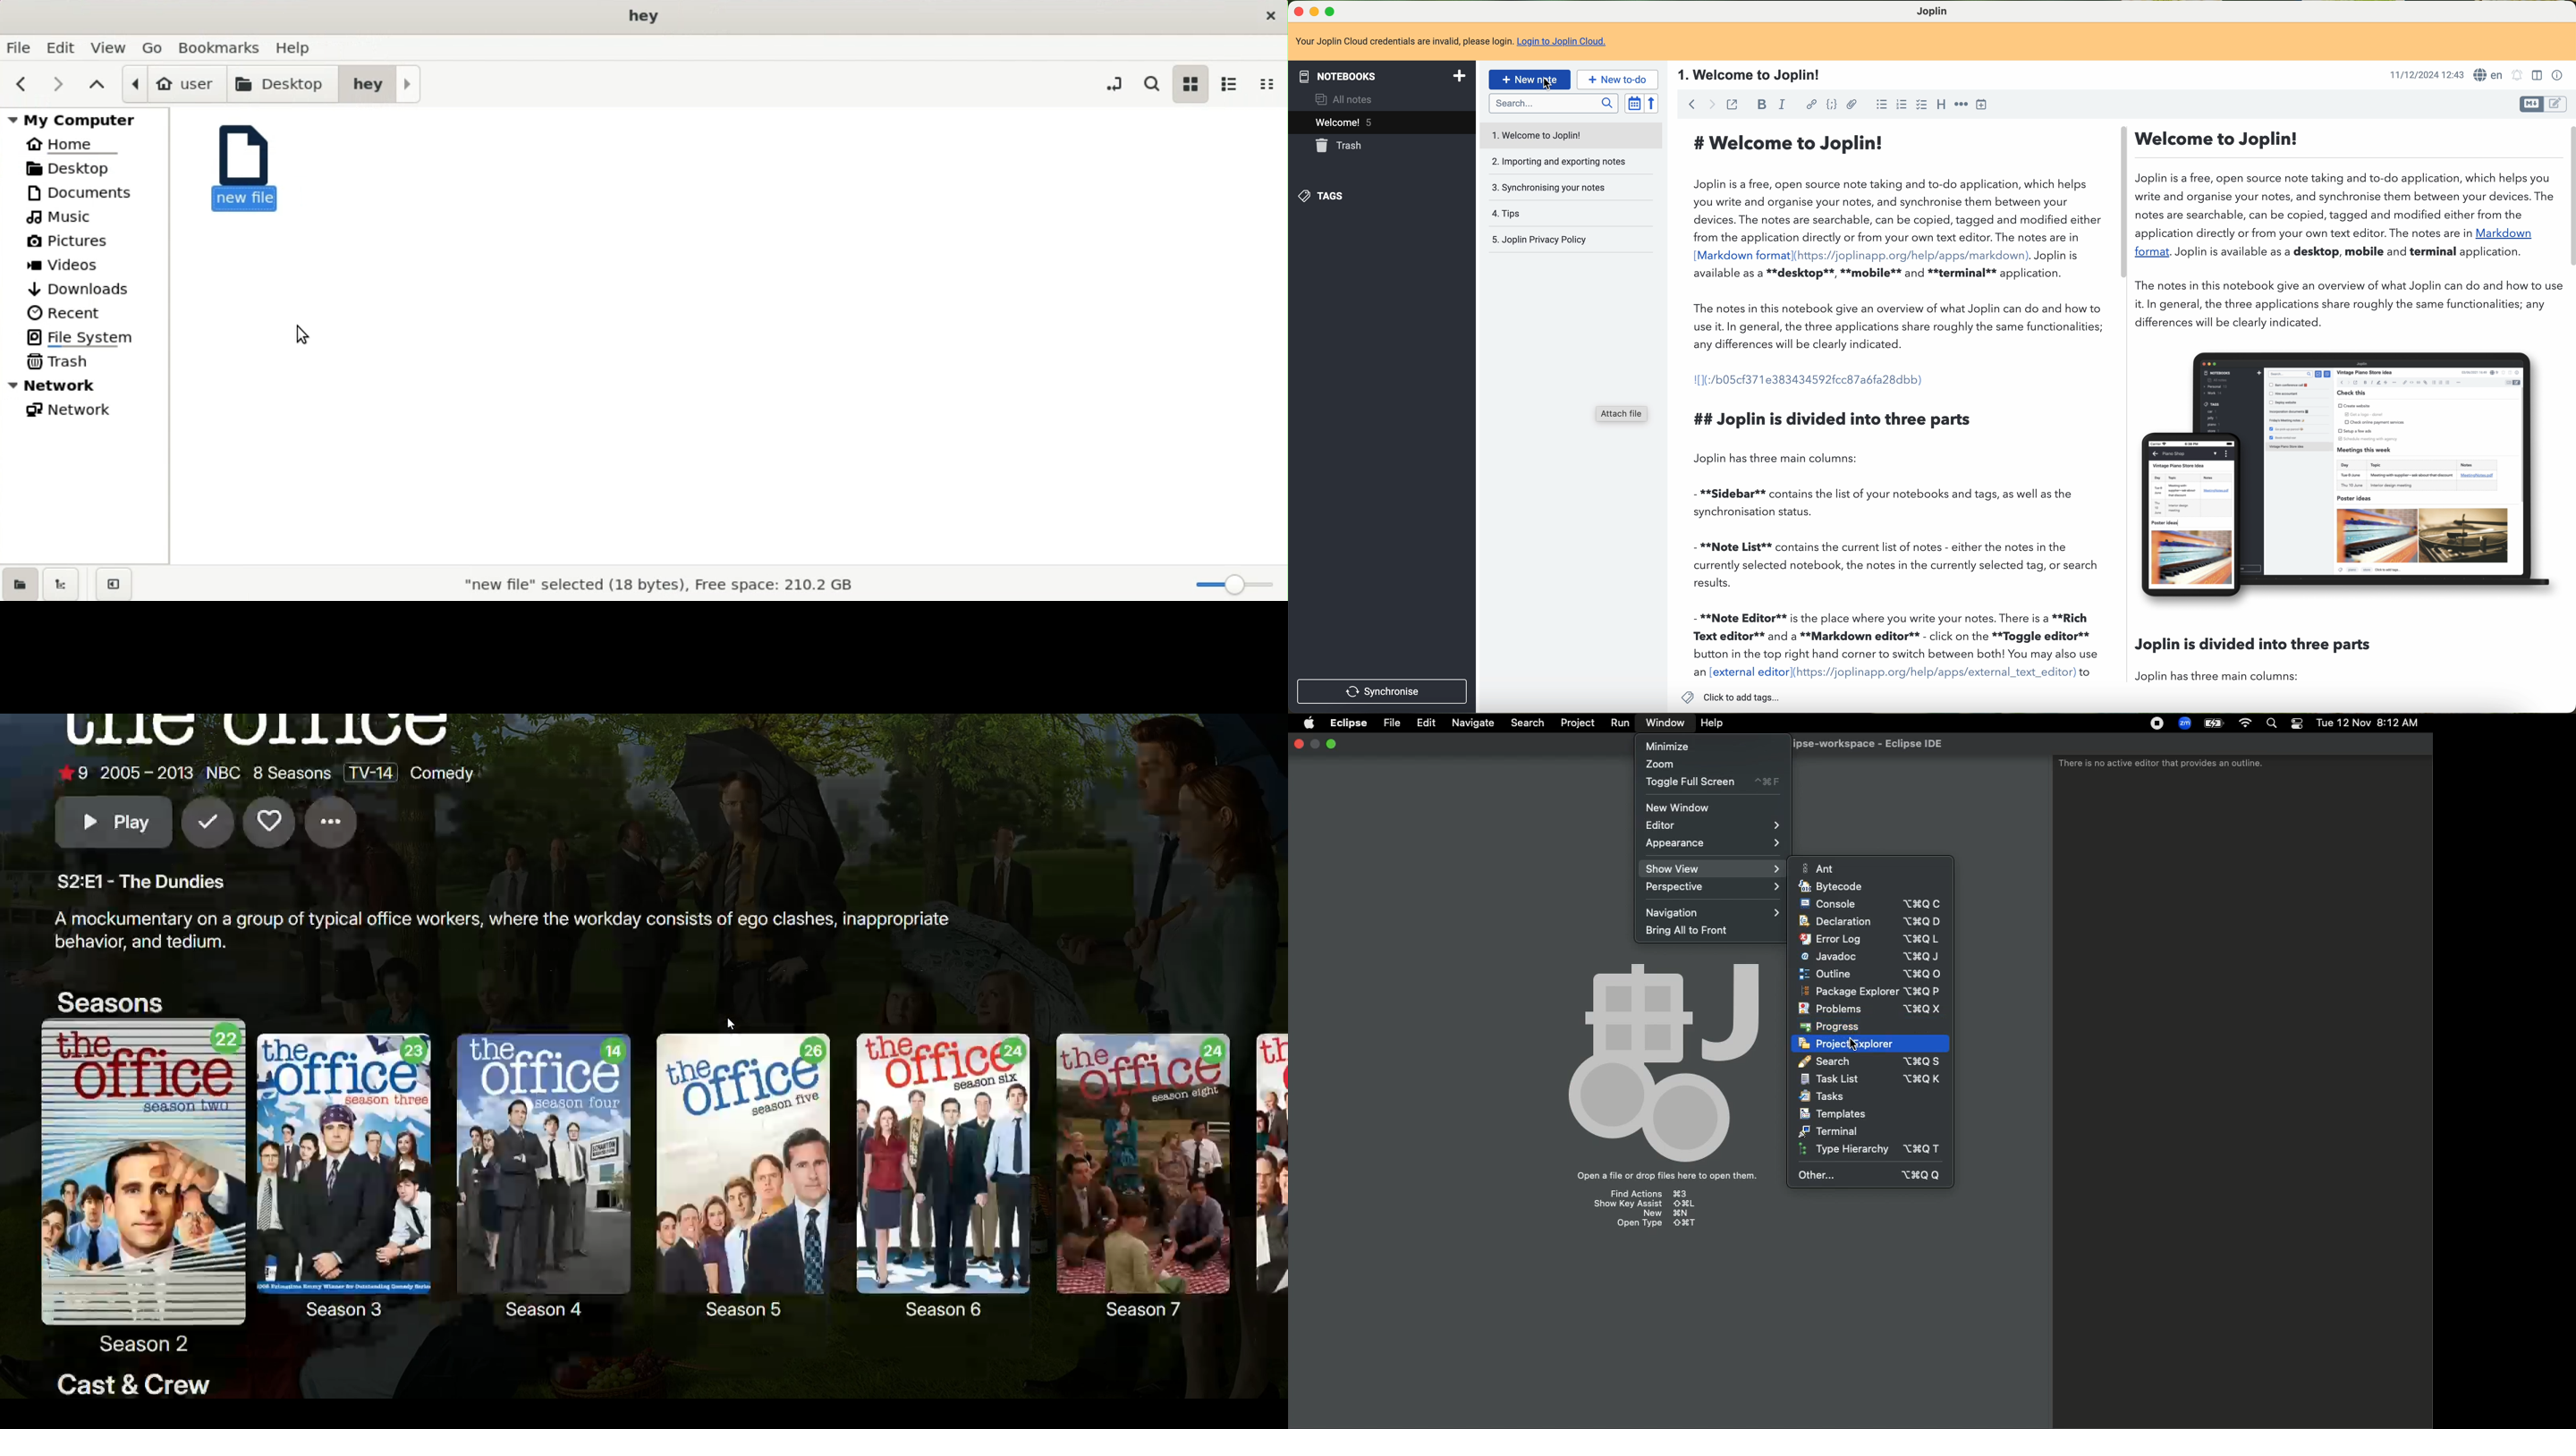  What do you see at coordinates (2344, 477) in the screenshot?
I see `image` at bounding box center [2344, 477].